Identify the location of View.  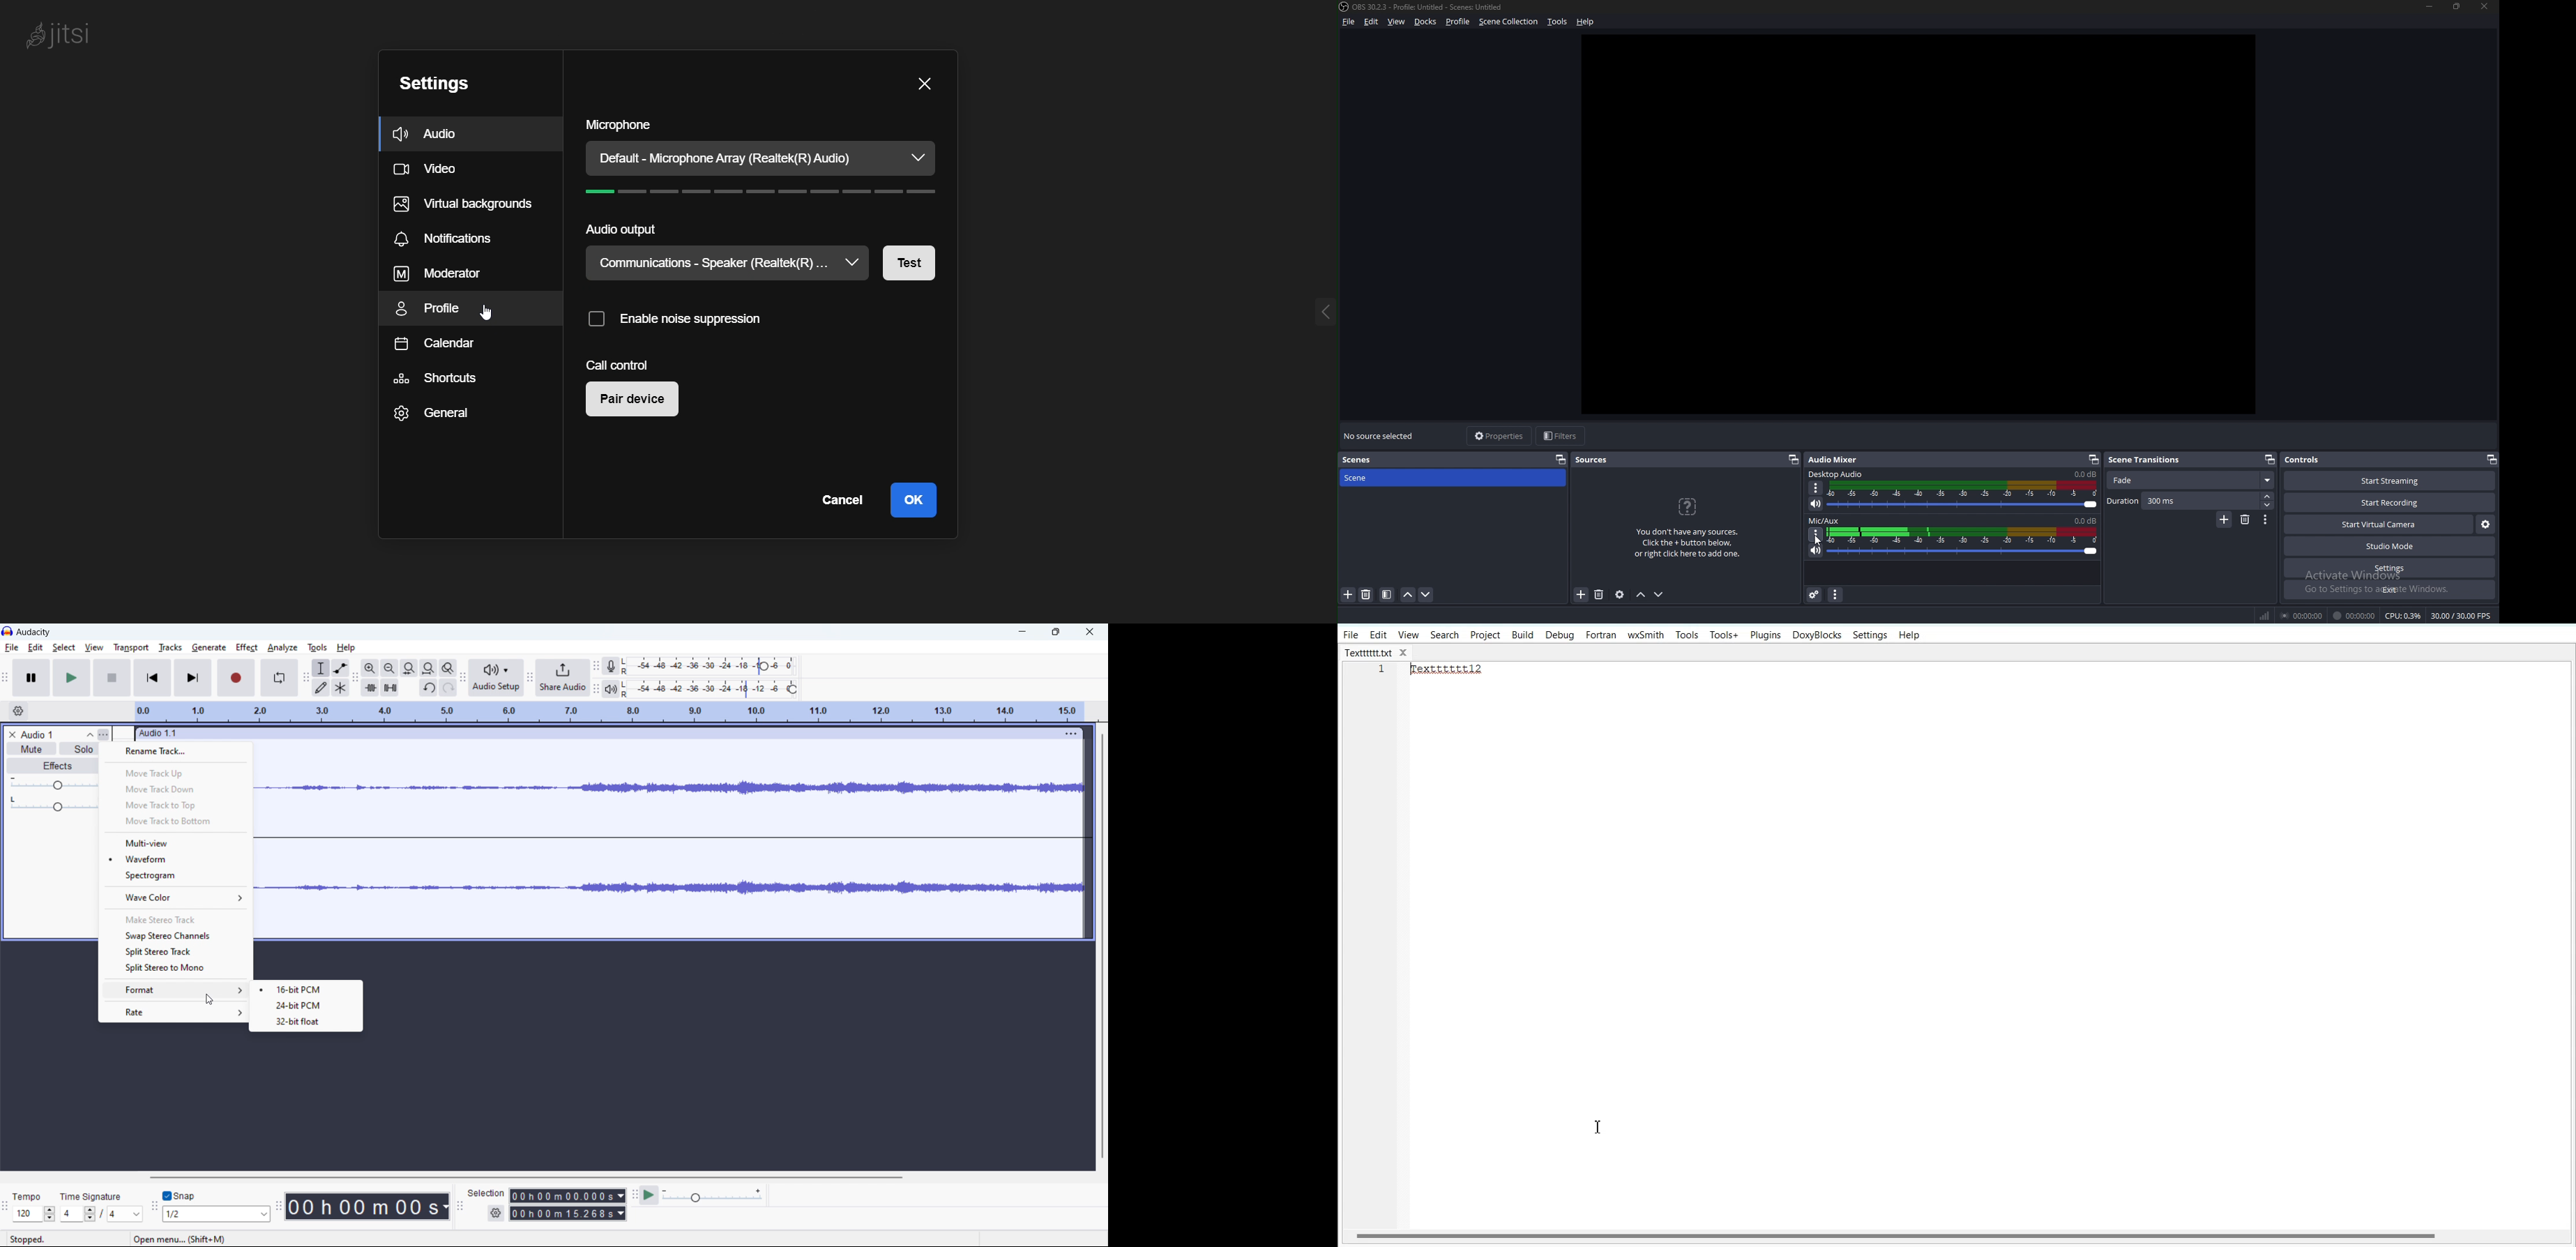
(1409, 634).